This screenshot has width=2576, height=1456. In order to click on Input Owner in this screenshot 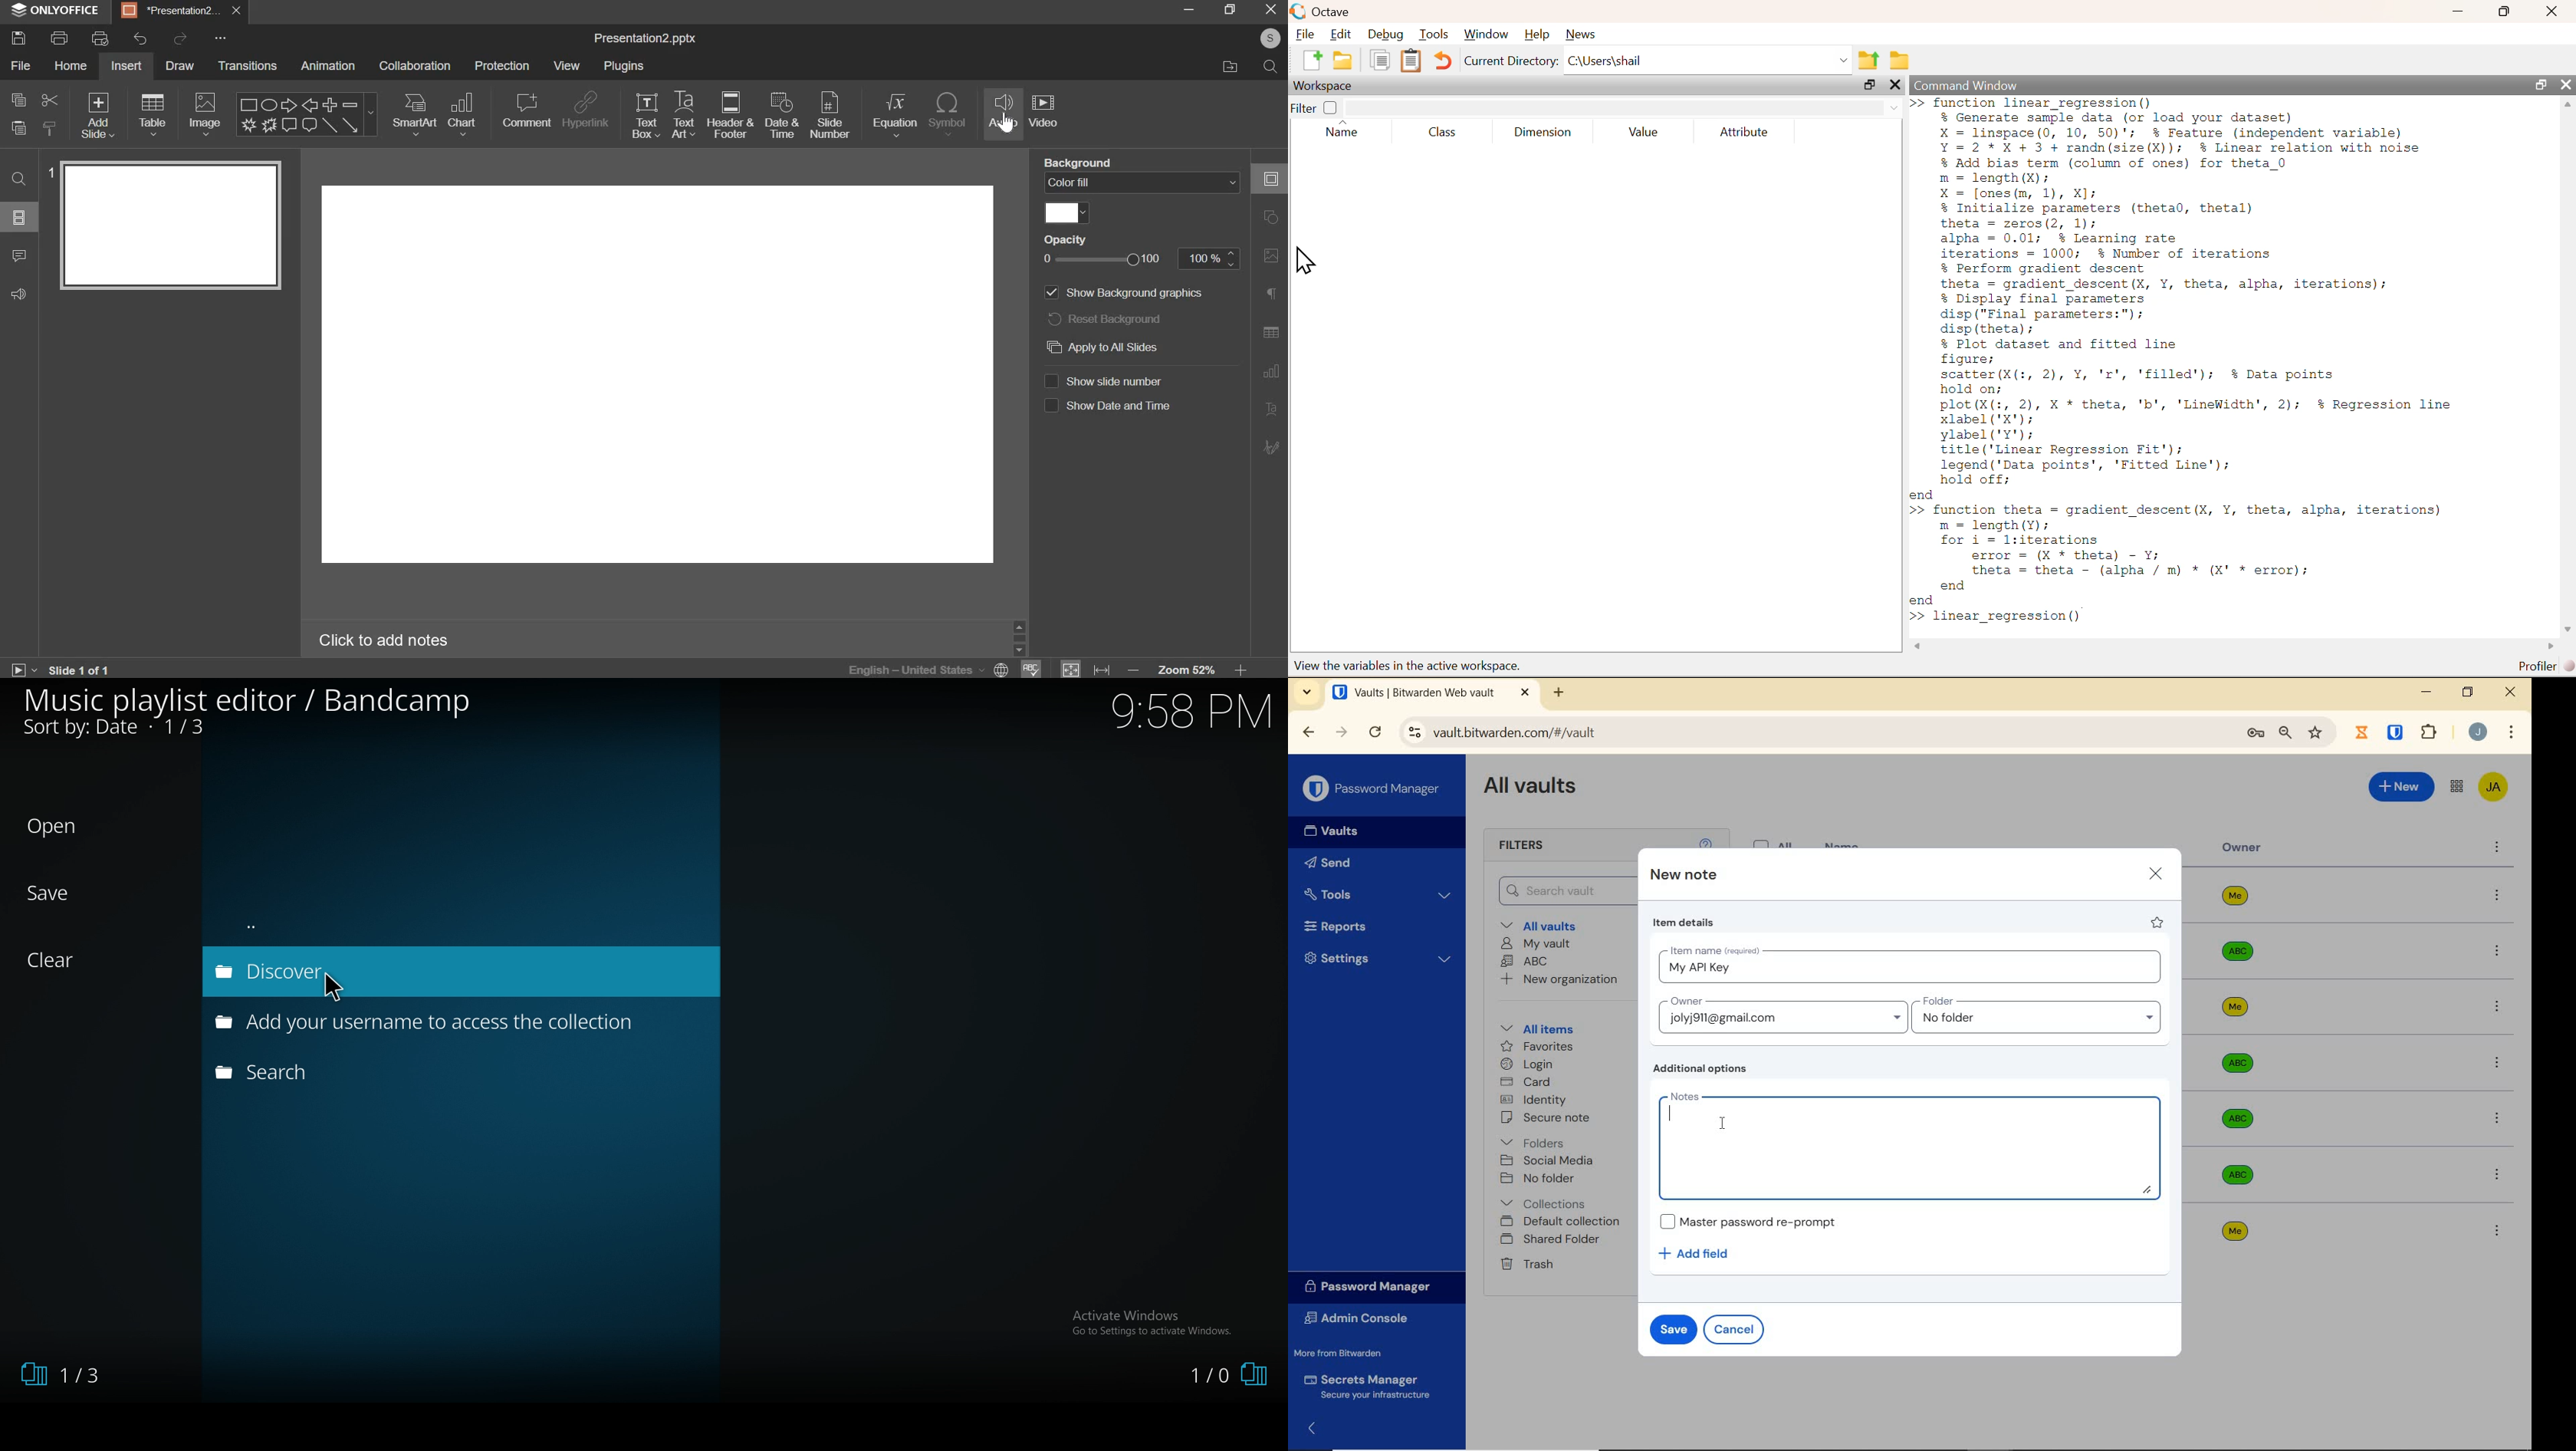, I will do `click(1780, 1014)`.